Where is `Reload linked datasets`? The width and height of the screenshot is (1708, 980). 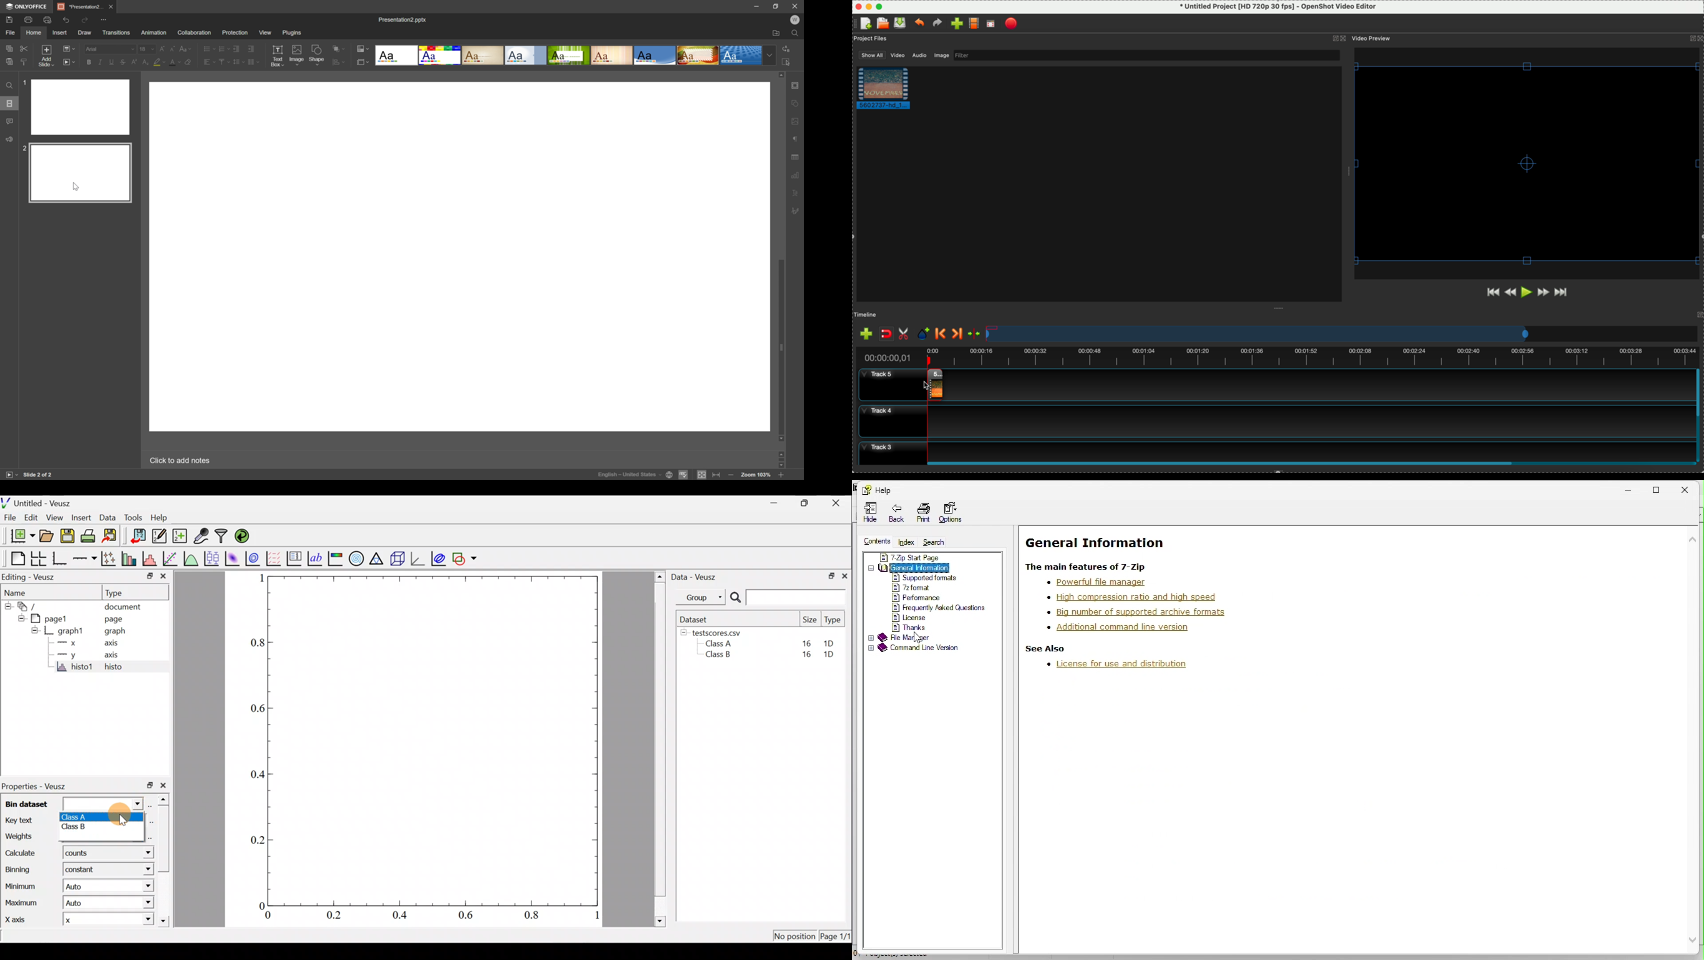 Reload linked datasets is located at coordinates (243, 536).